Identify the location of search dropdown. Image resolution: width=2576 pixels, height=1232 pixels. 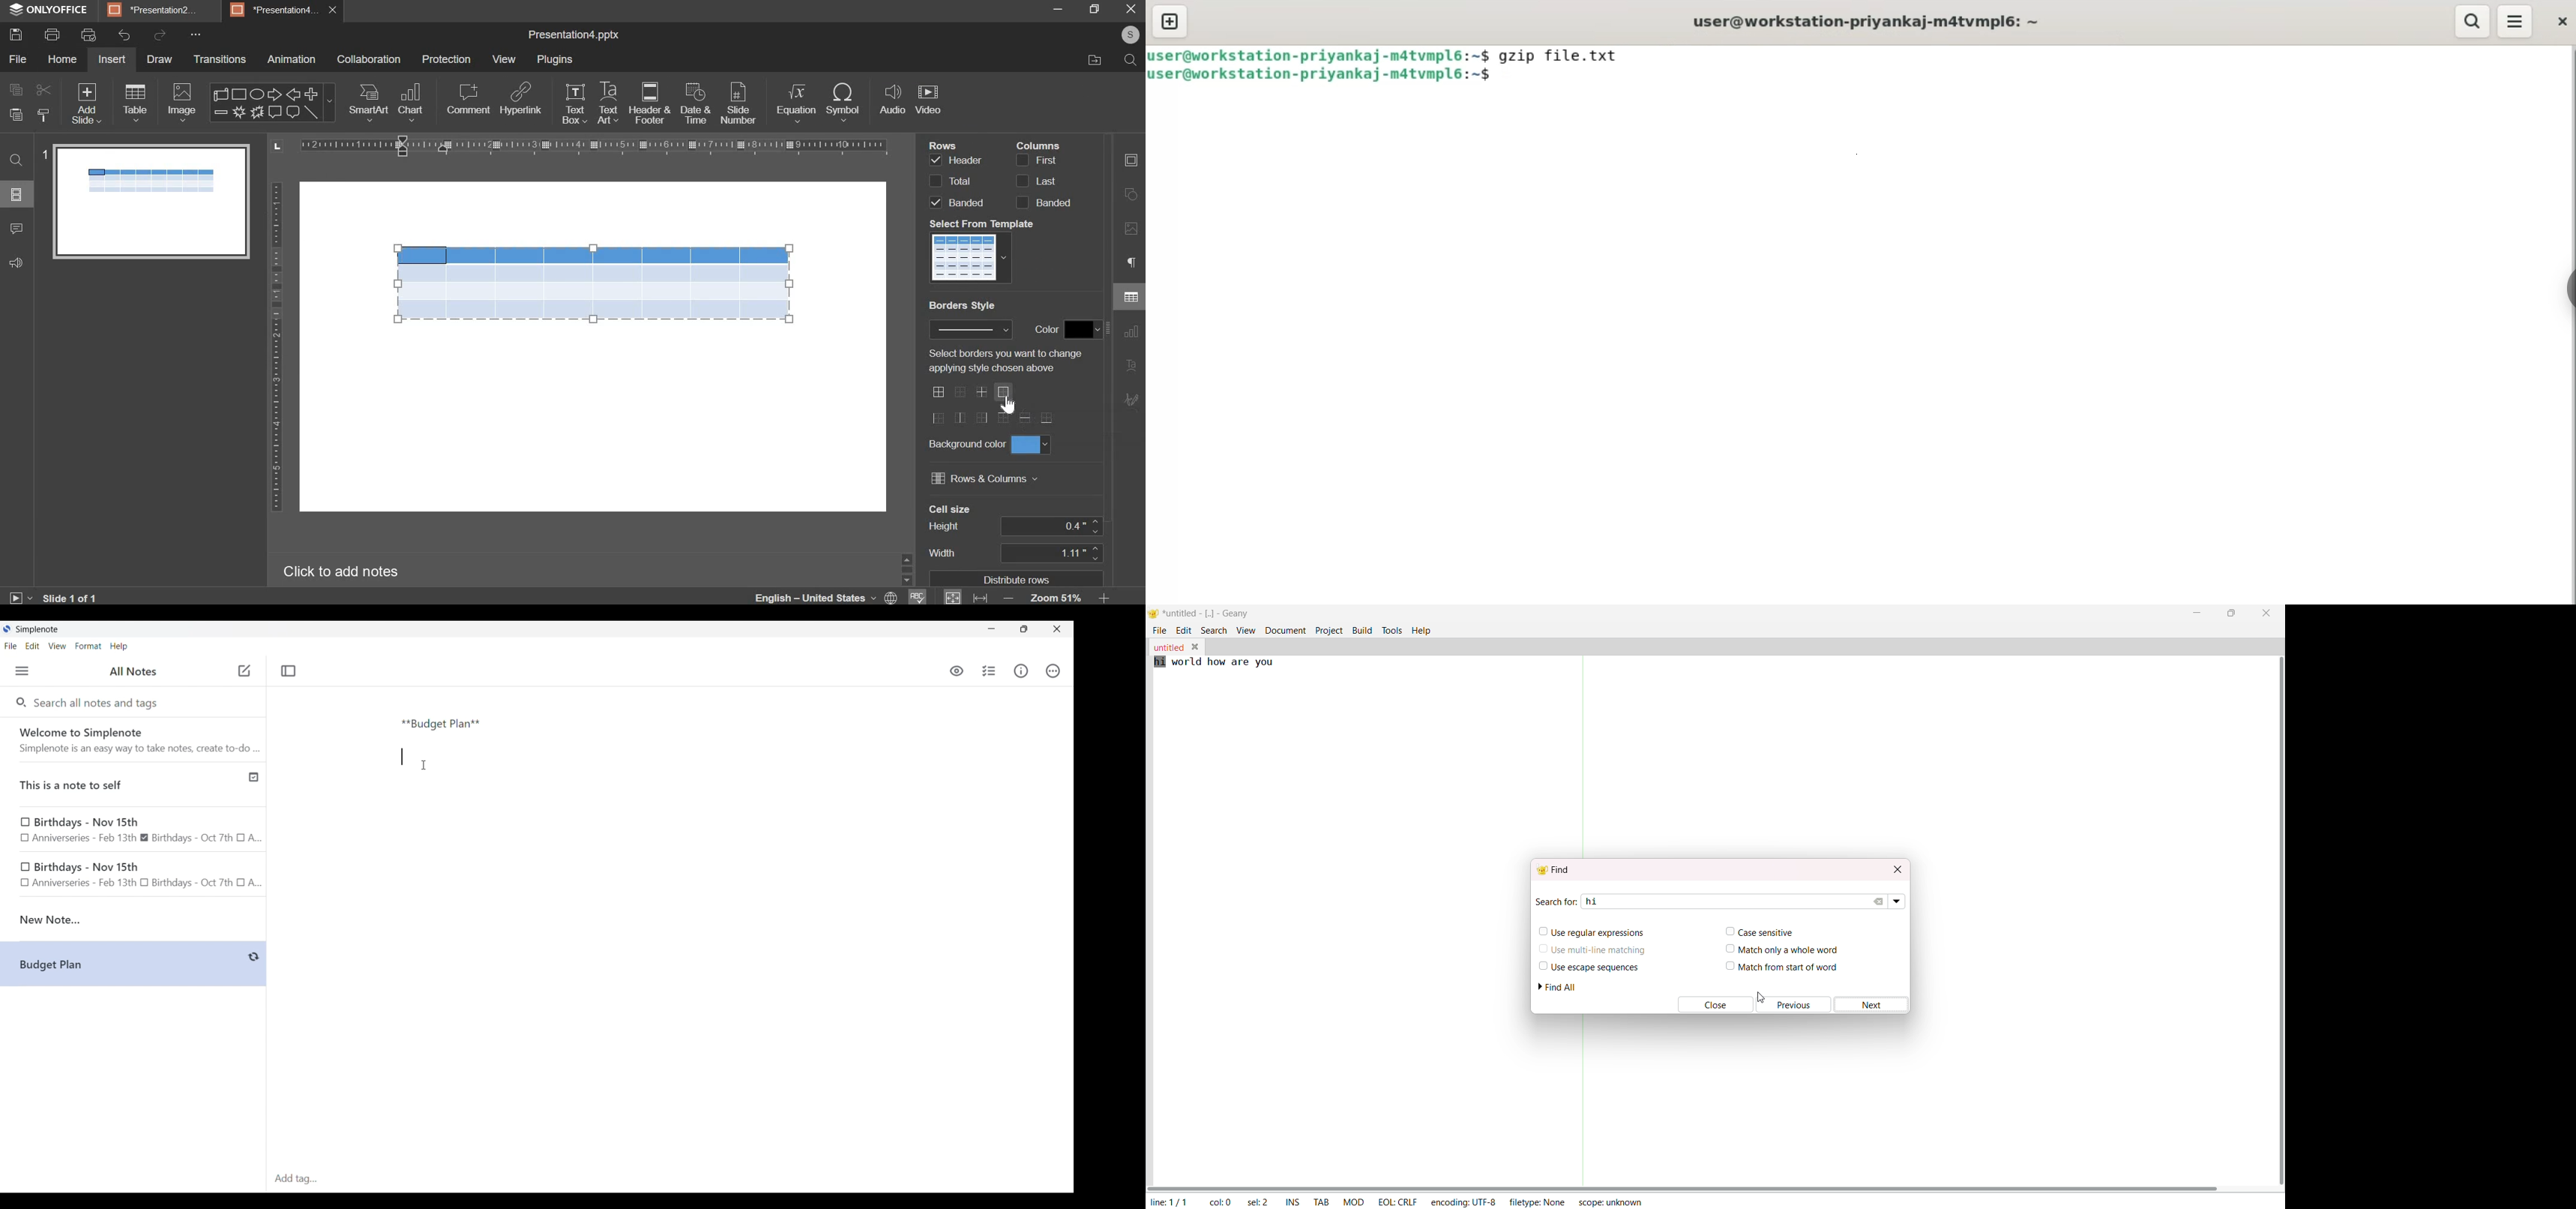
(1901, 901).